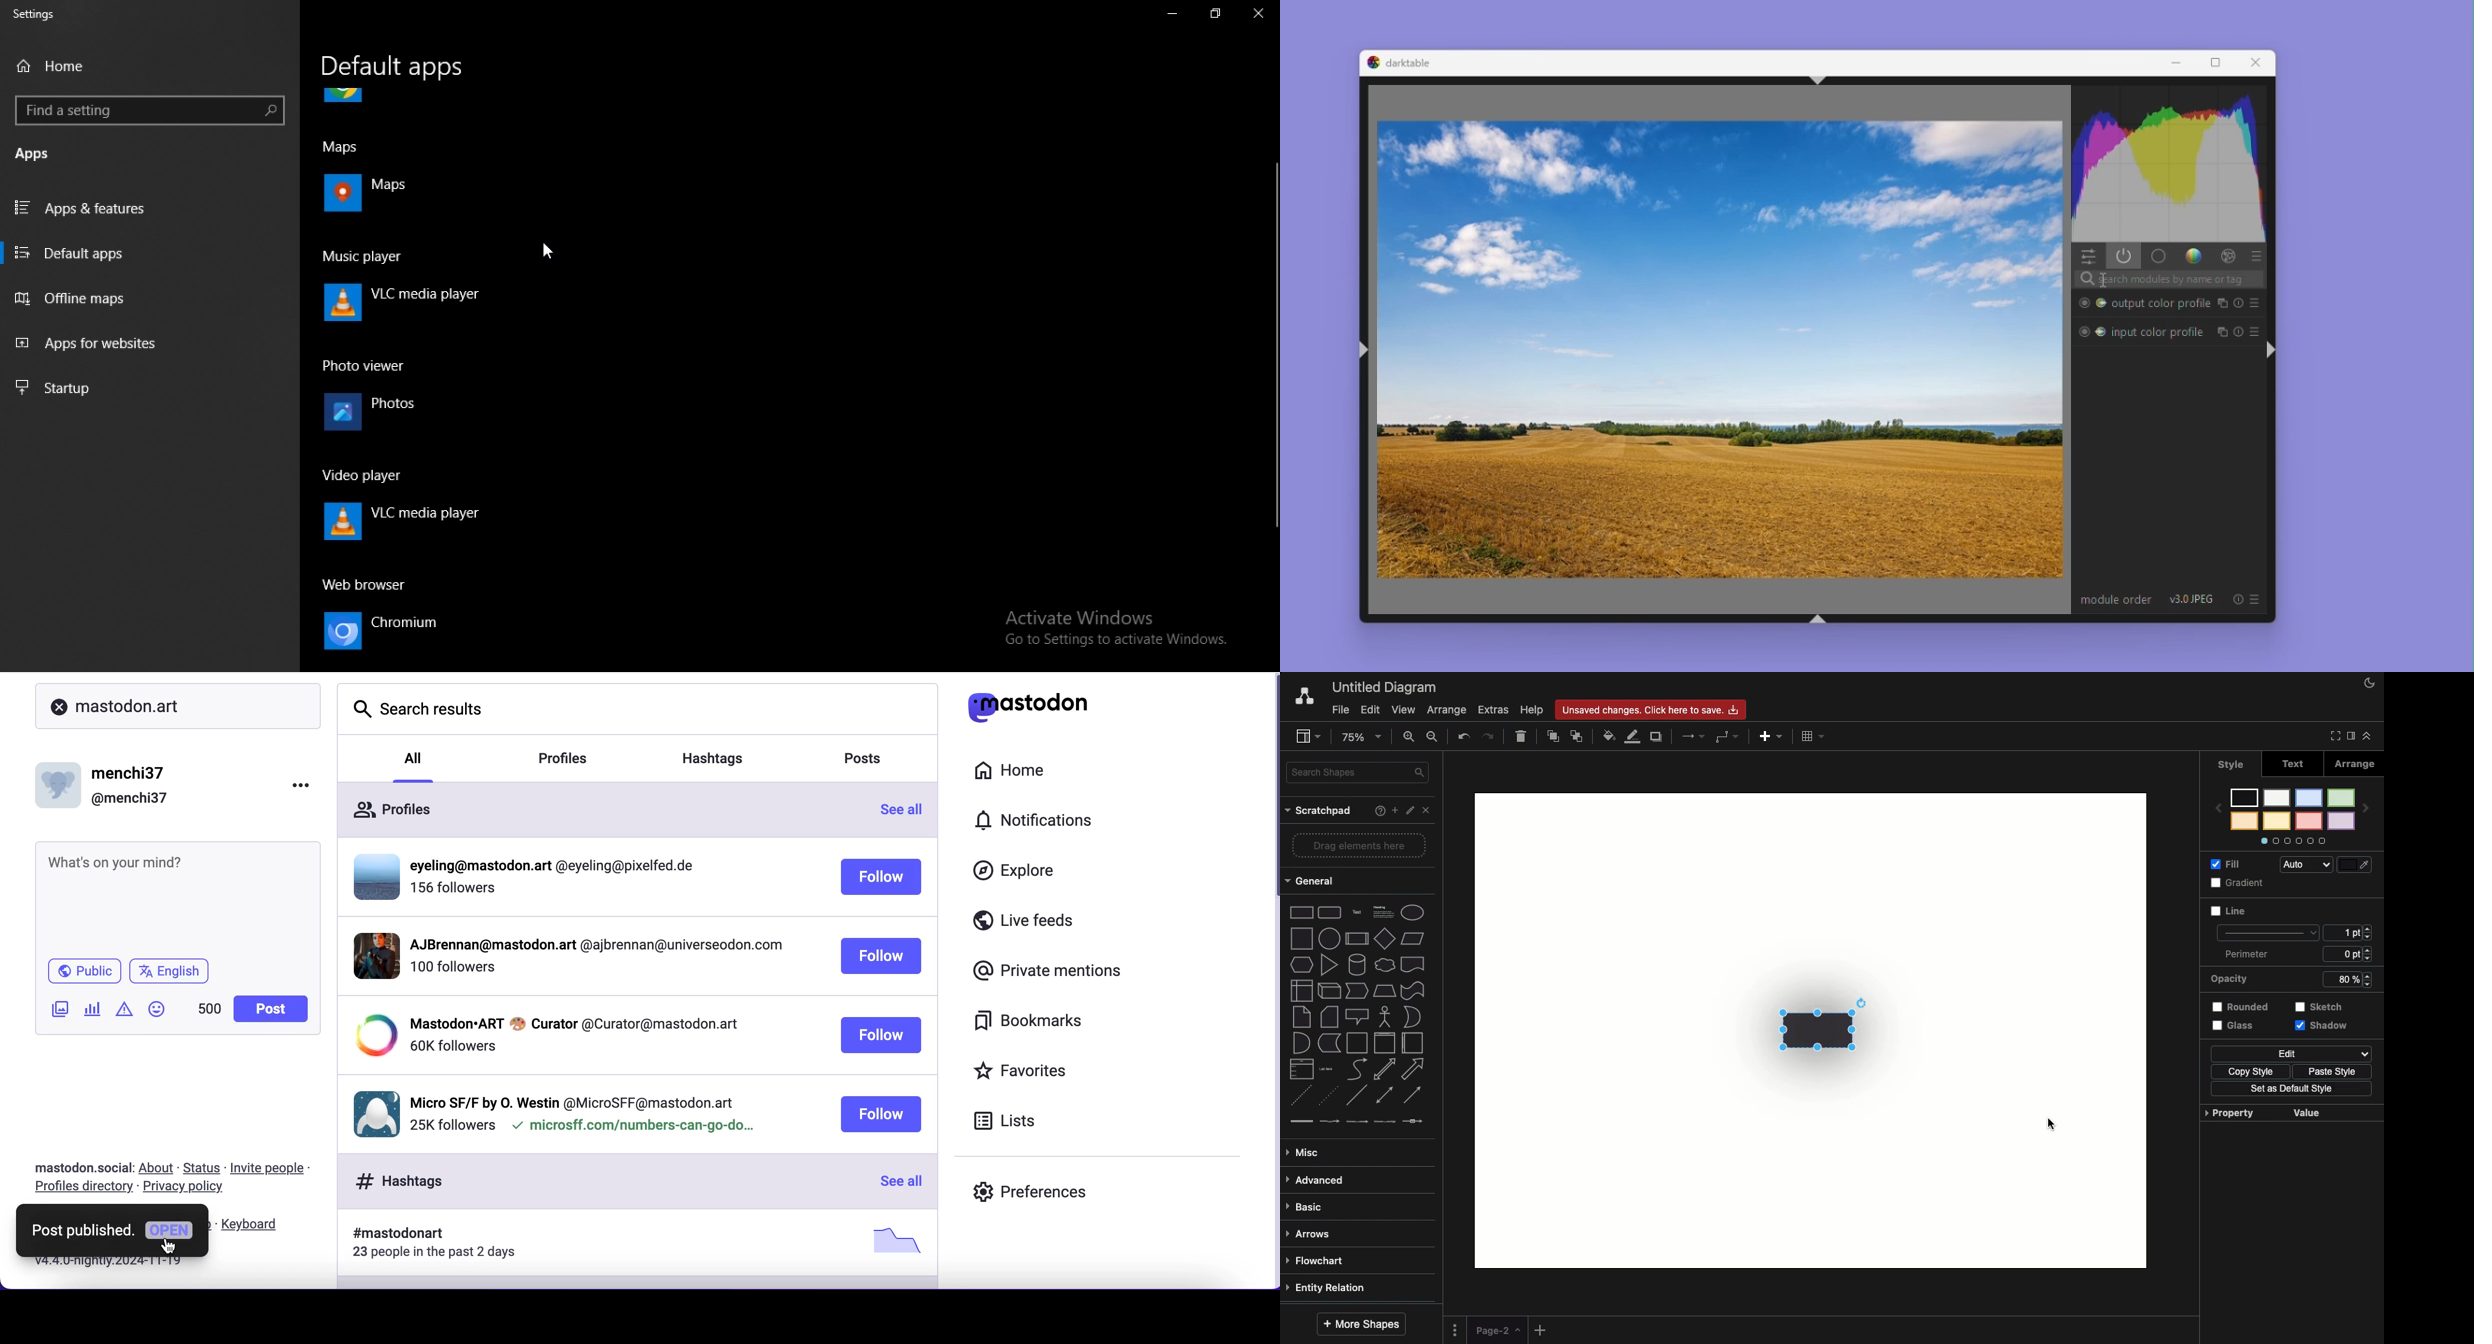 The image size is (2492, 1344). What do you see at coordinates (1608, 734) in the screenshot?
I see `Fill color` at bounding box center [1608, 734].